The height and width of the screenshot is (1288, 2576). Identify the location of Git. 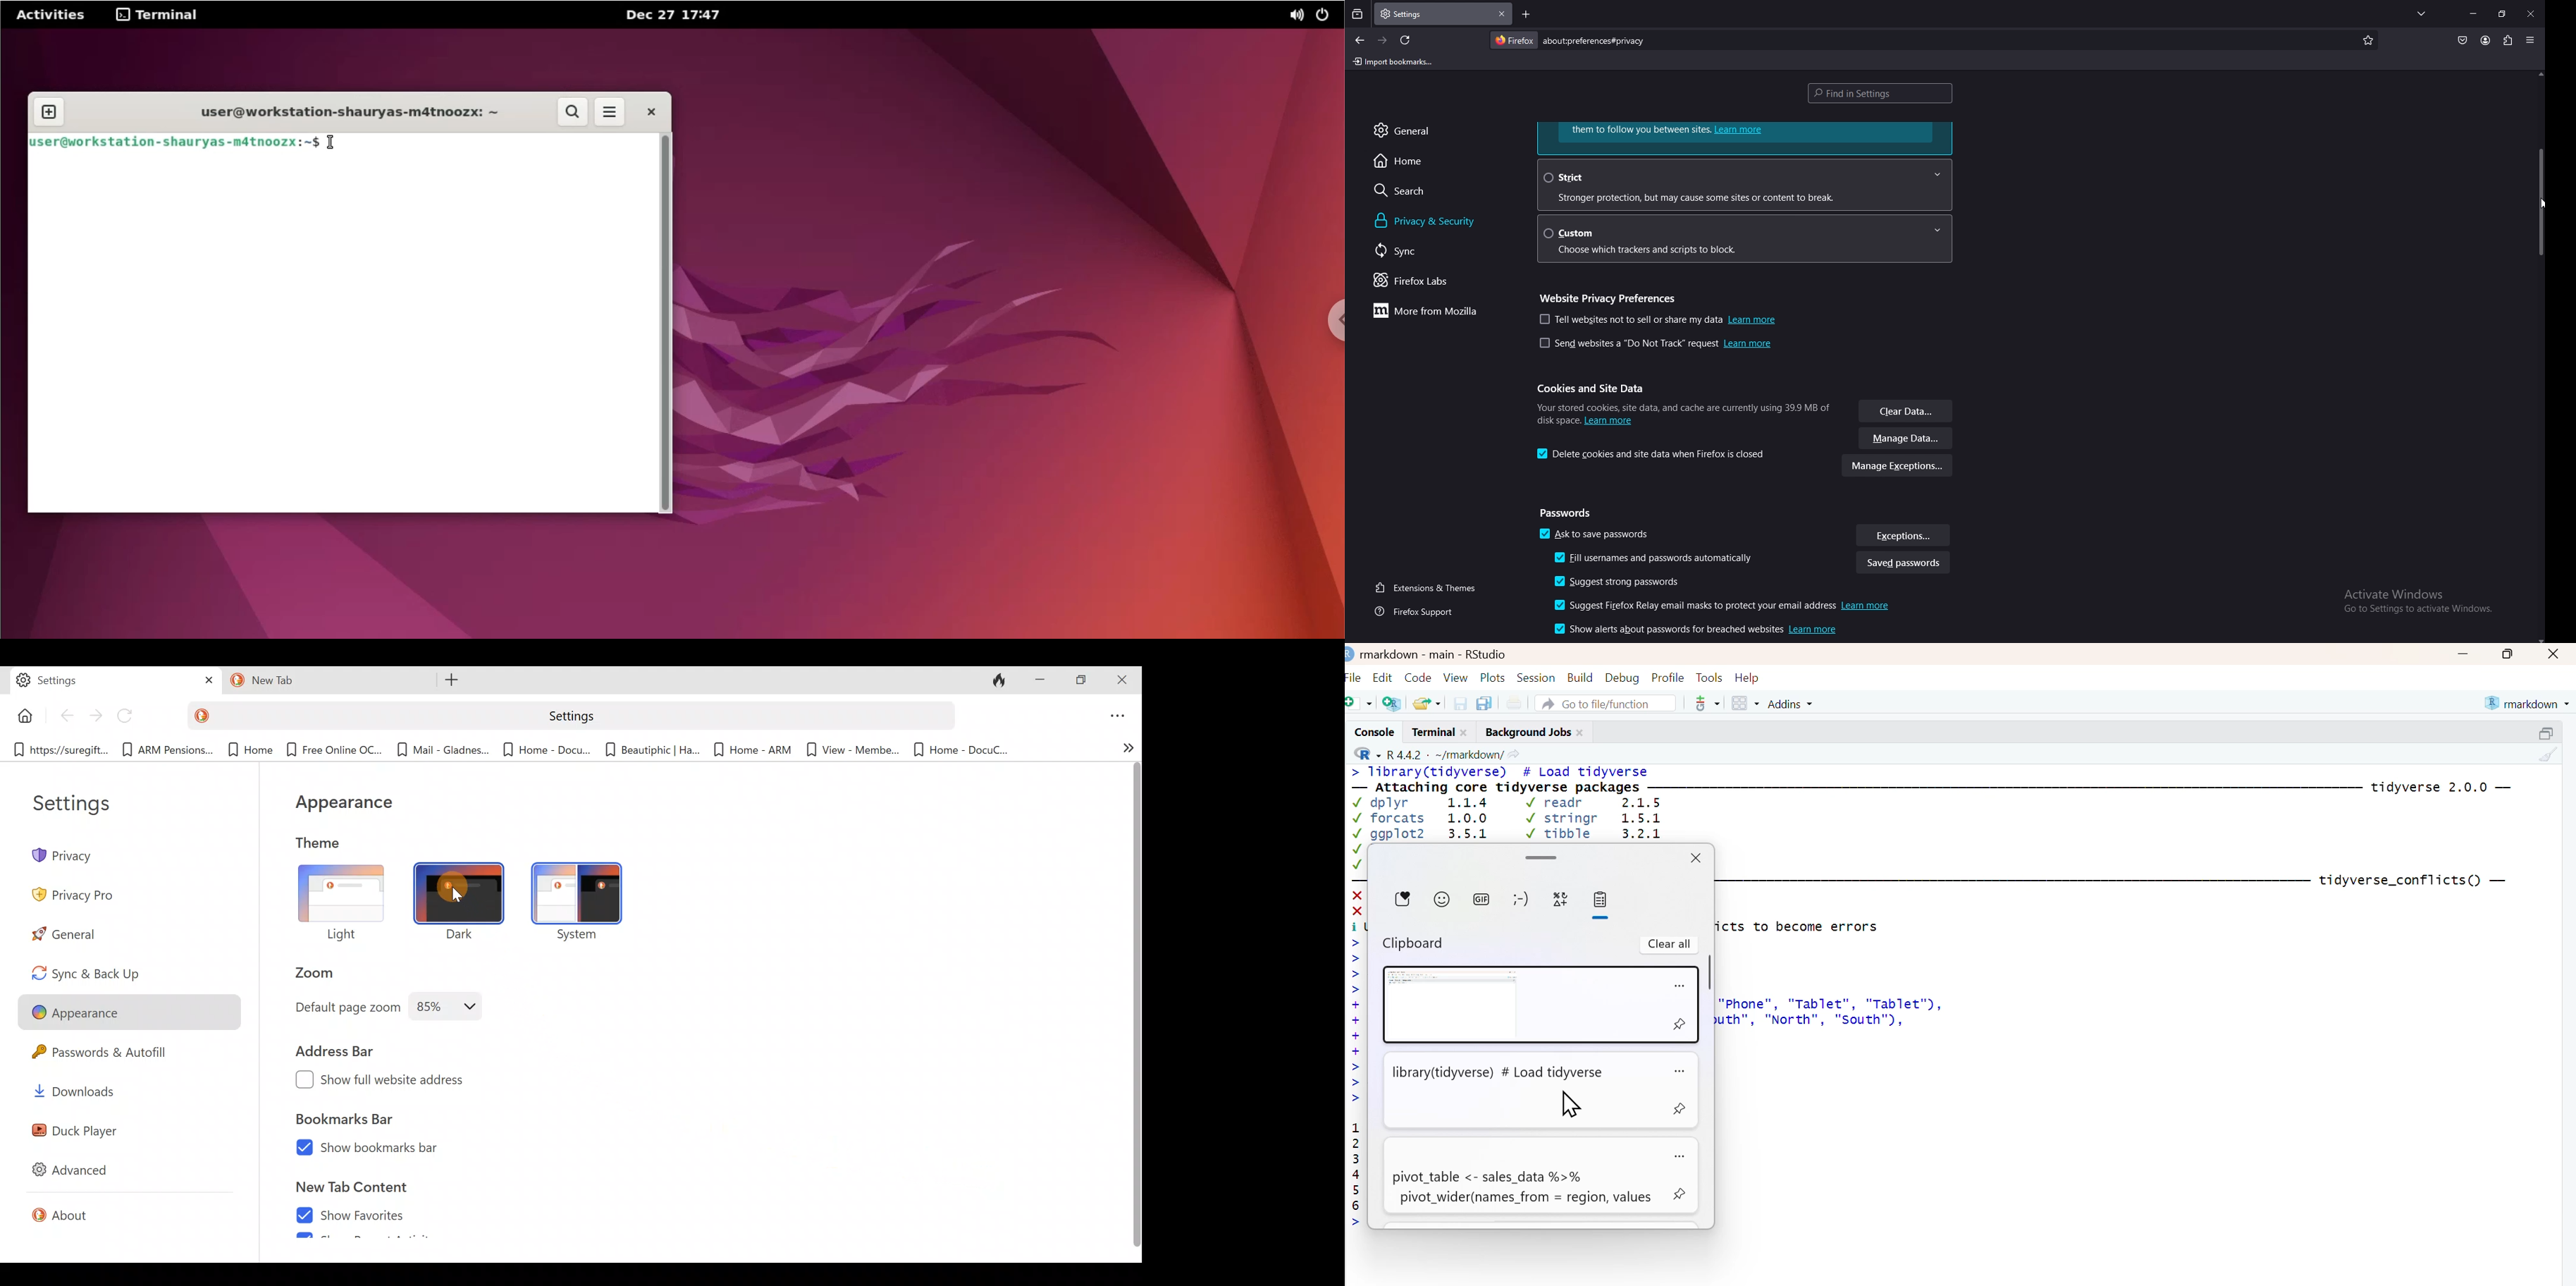
(1706, 704).